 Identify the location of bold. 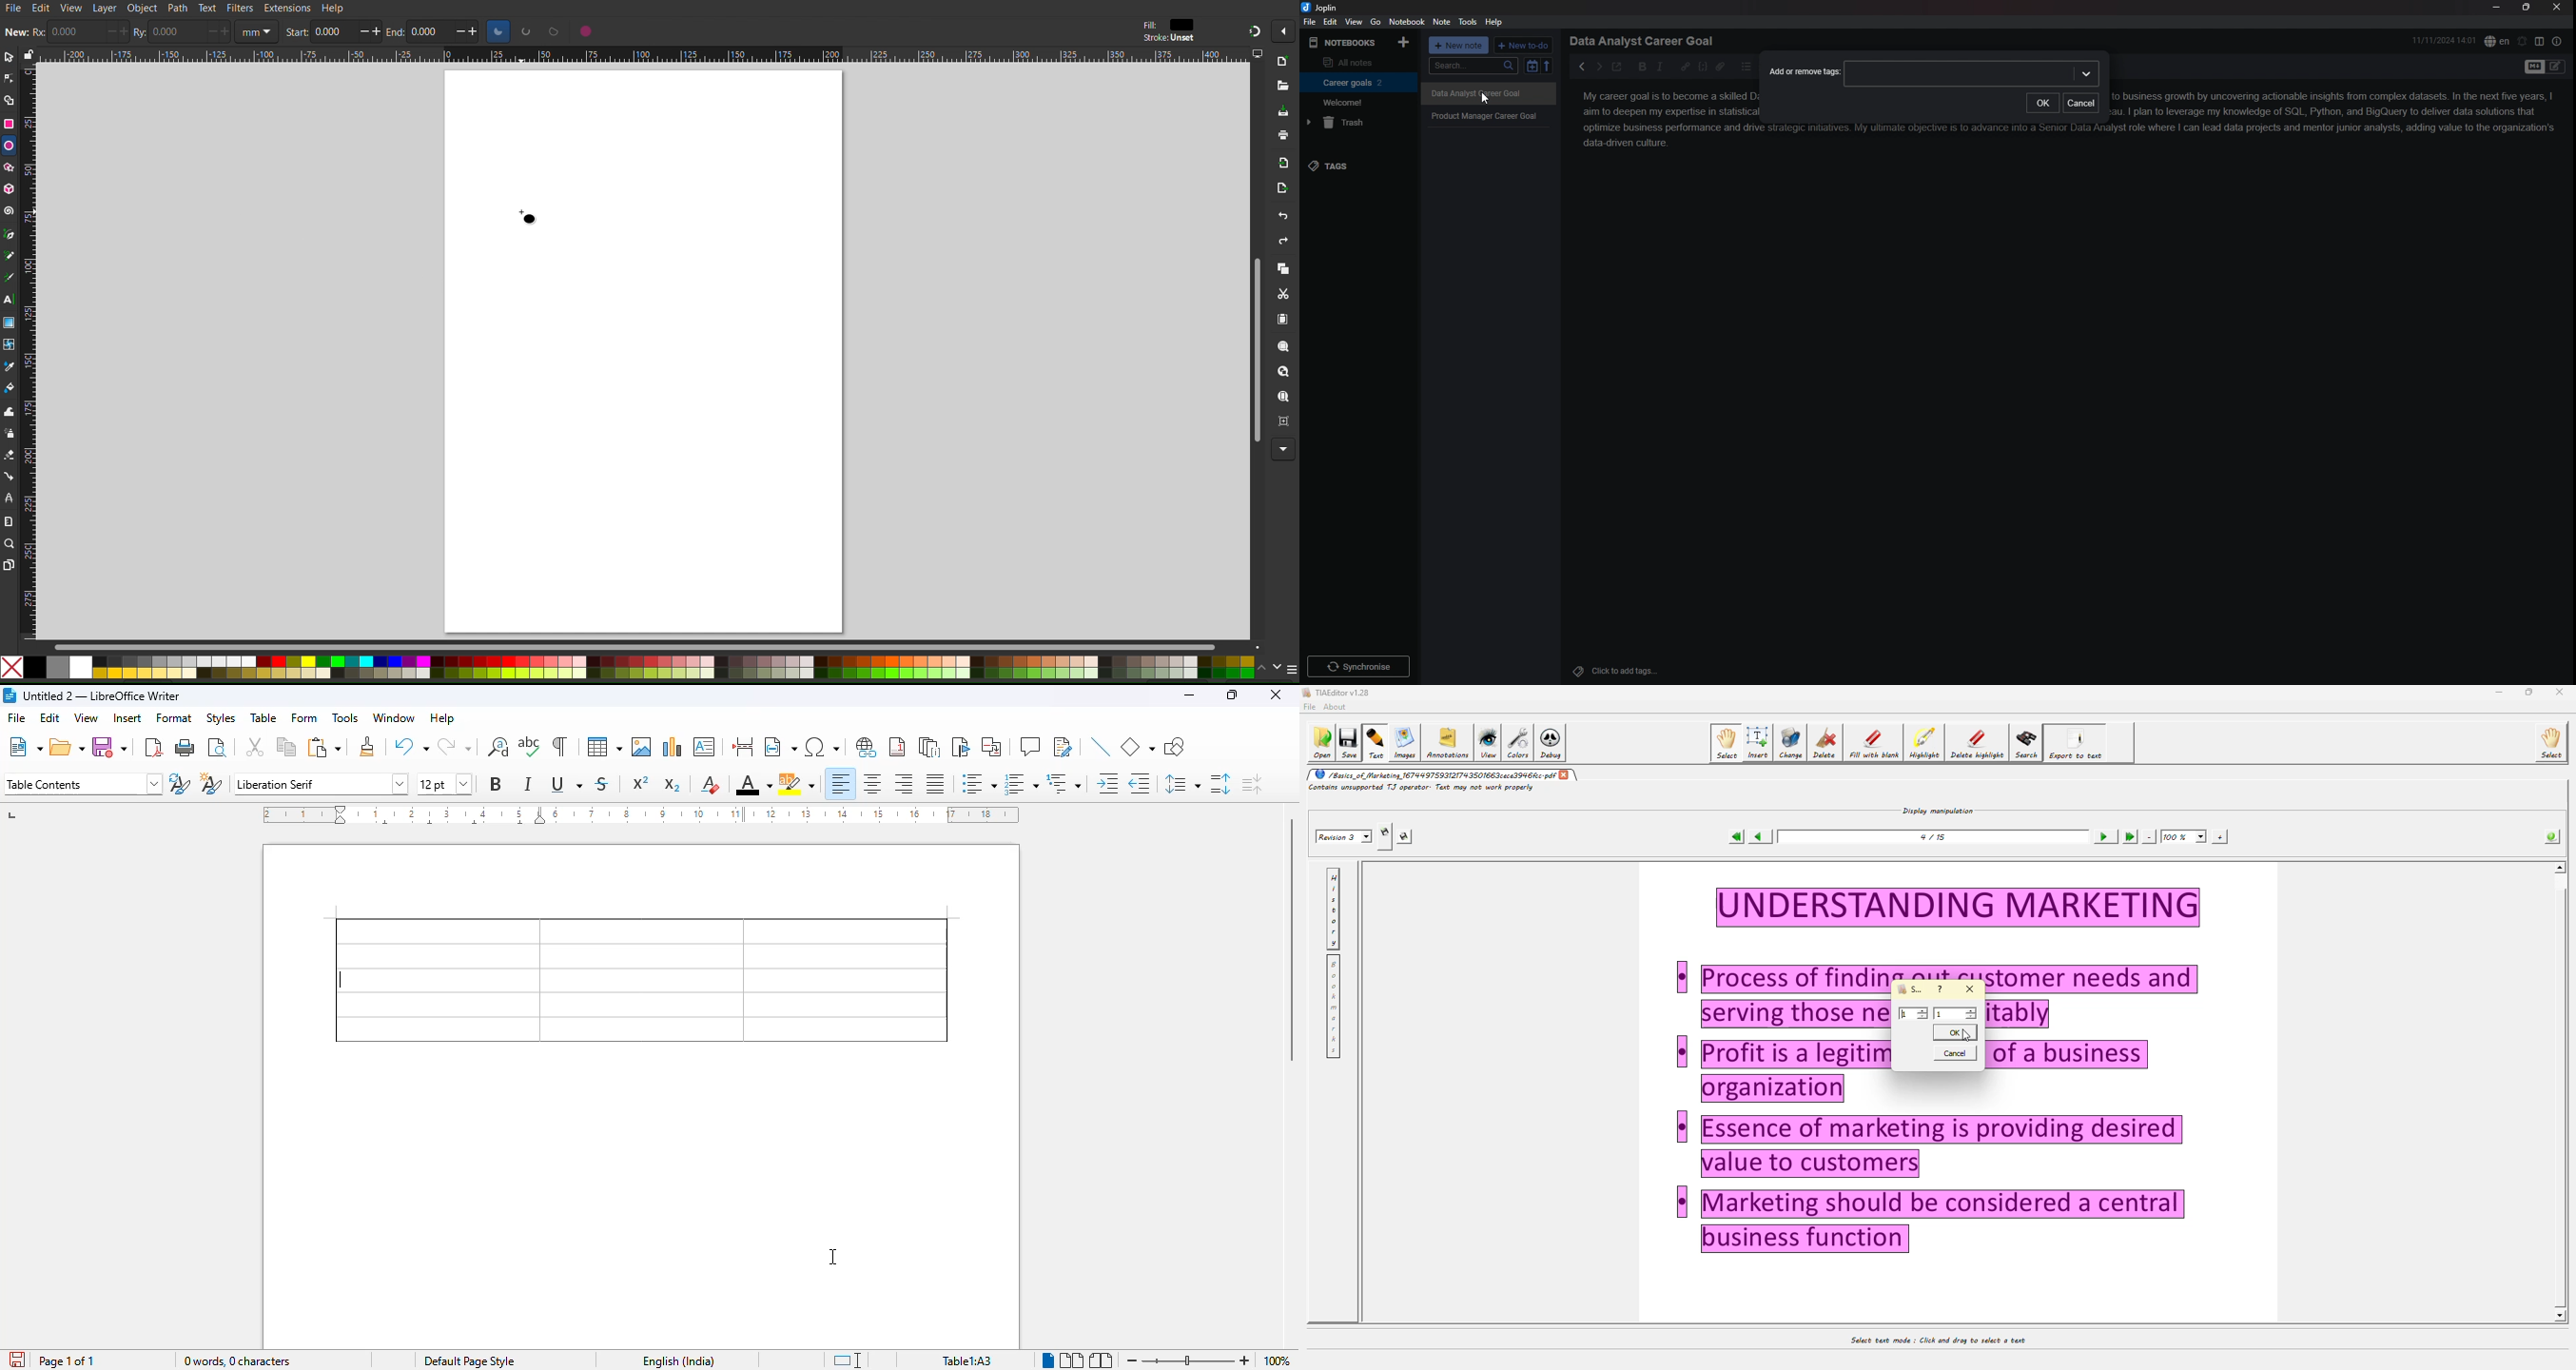
(497, 783).